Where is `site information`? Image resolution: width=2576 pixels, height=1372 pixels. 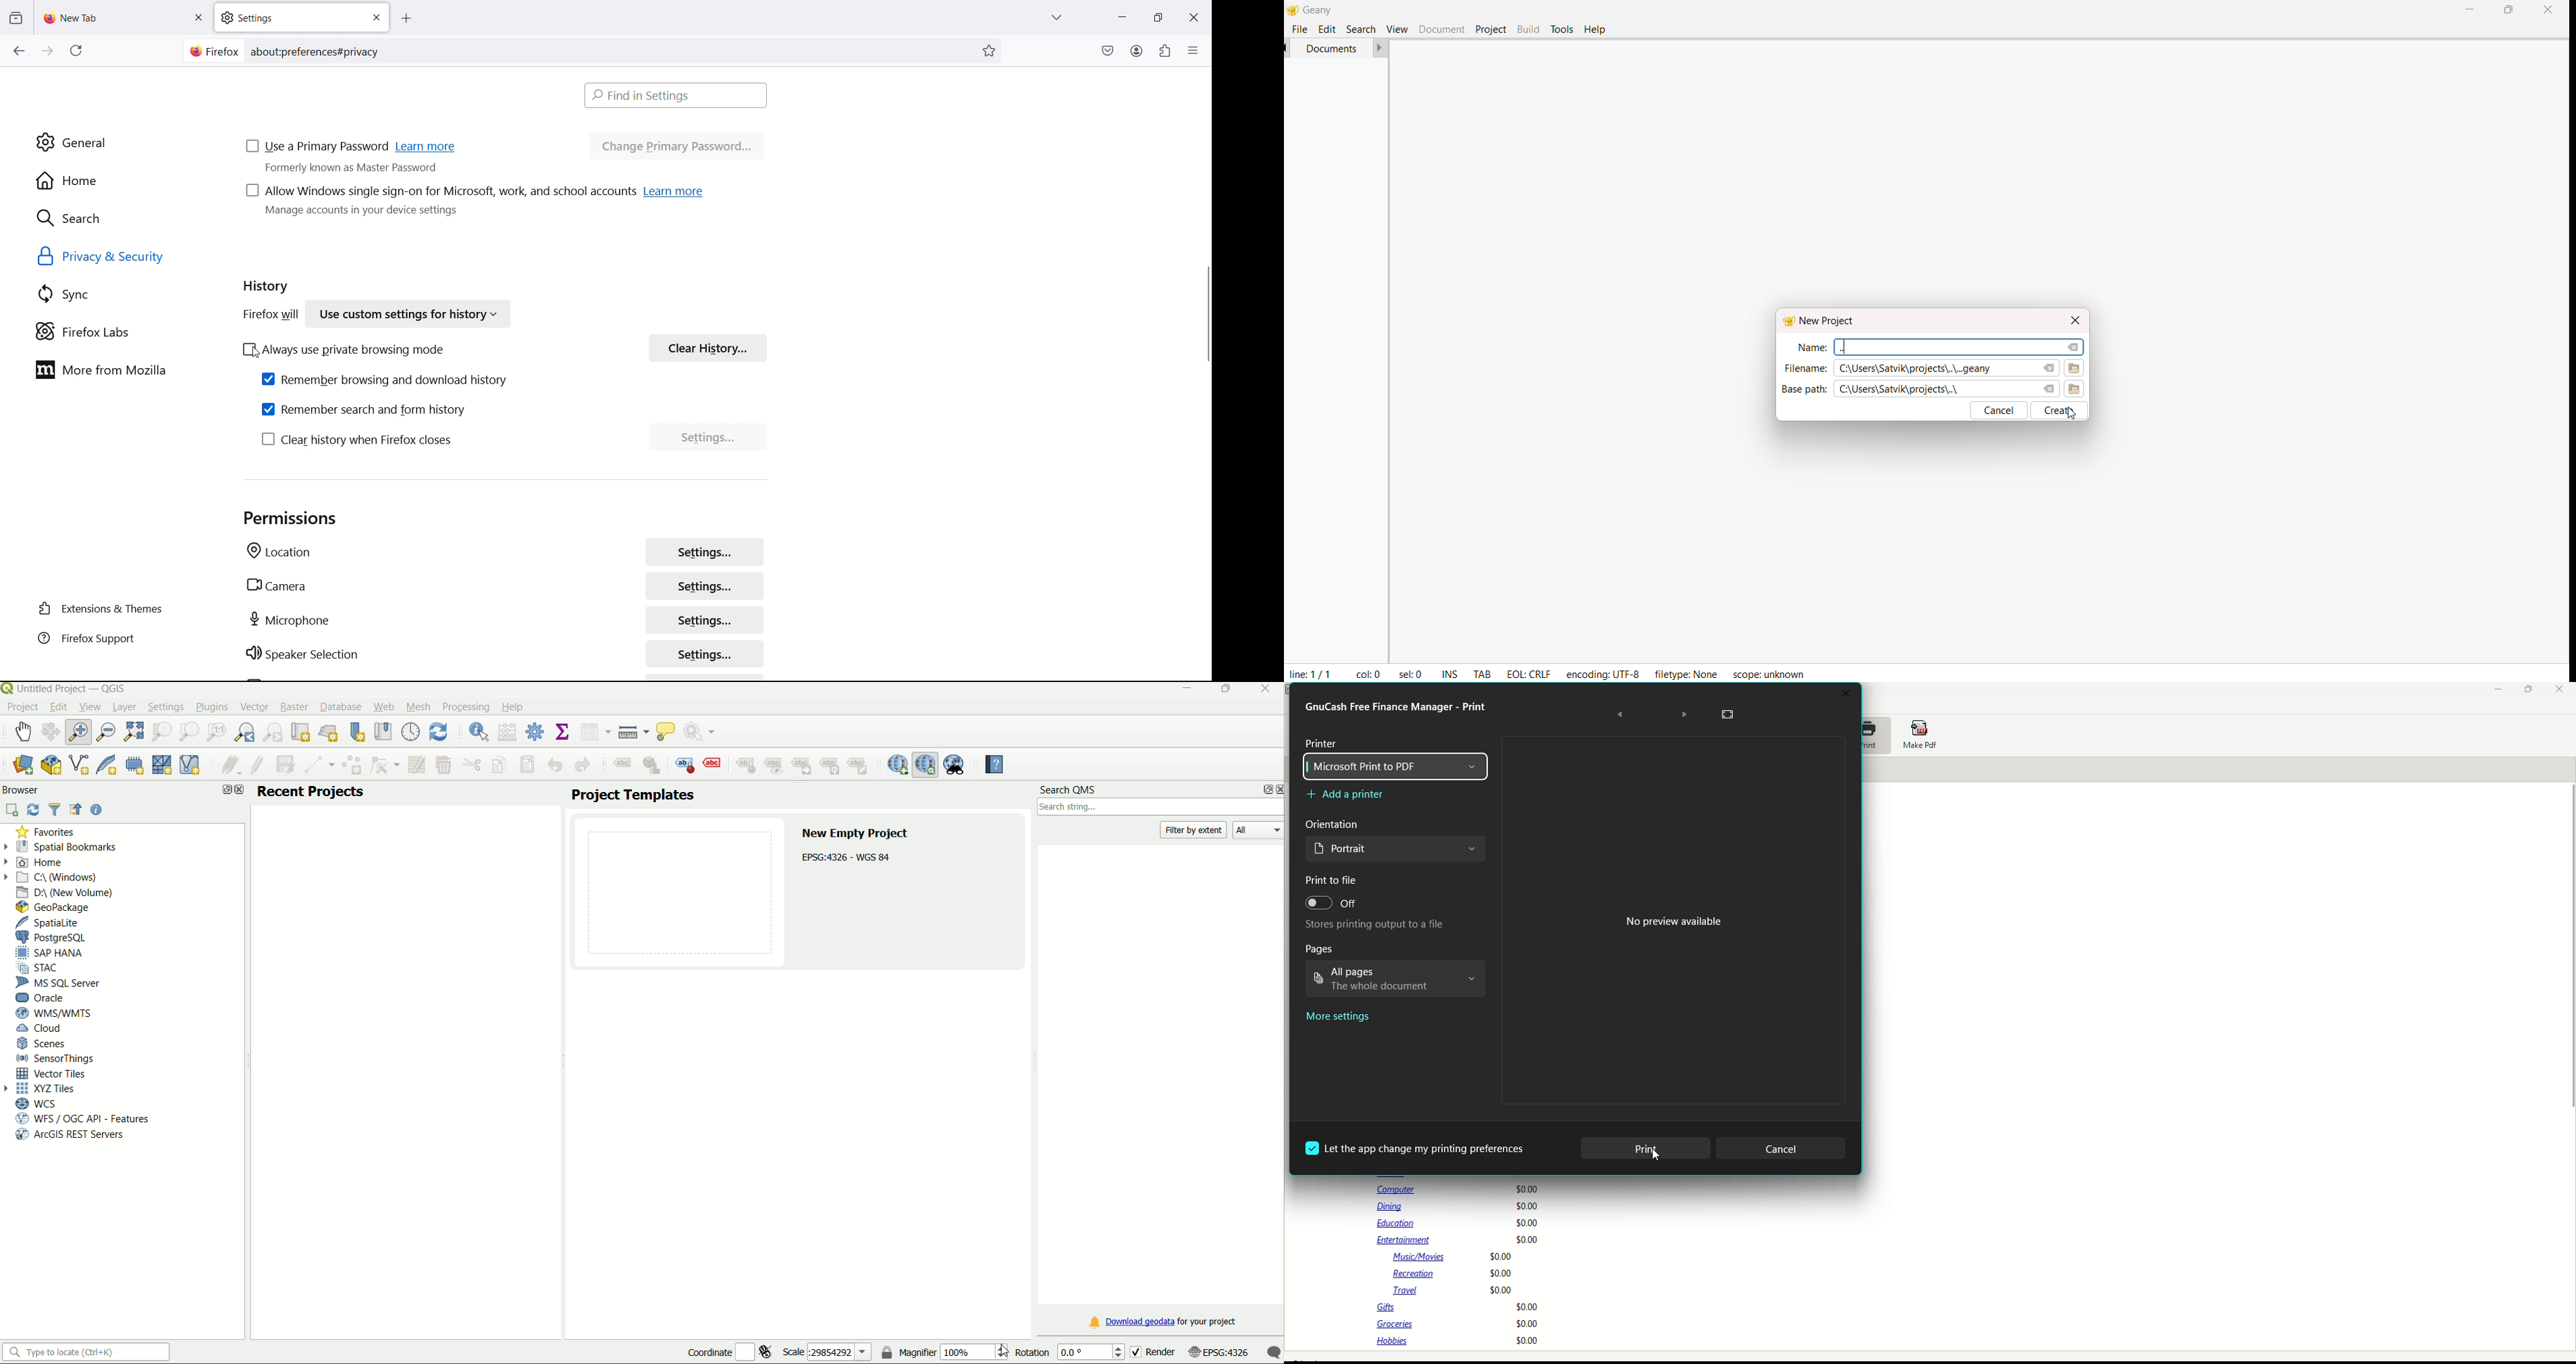
site information is located at coordinates (212, 51).